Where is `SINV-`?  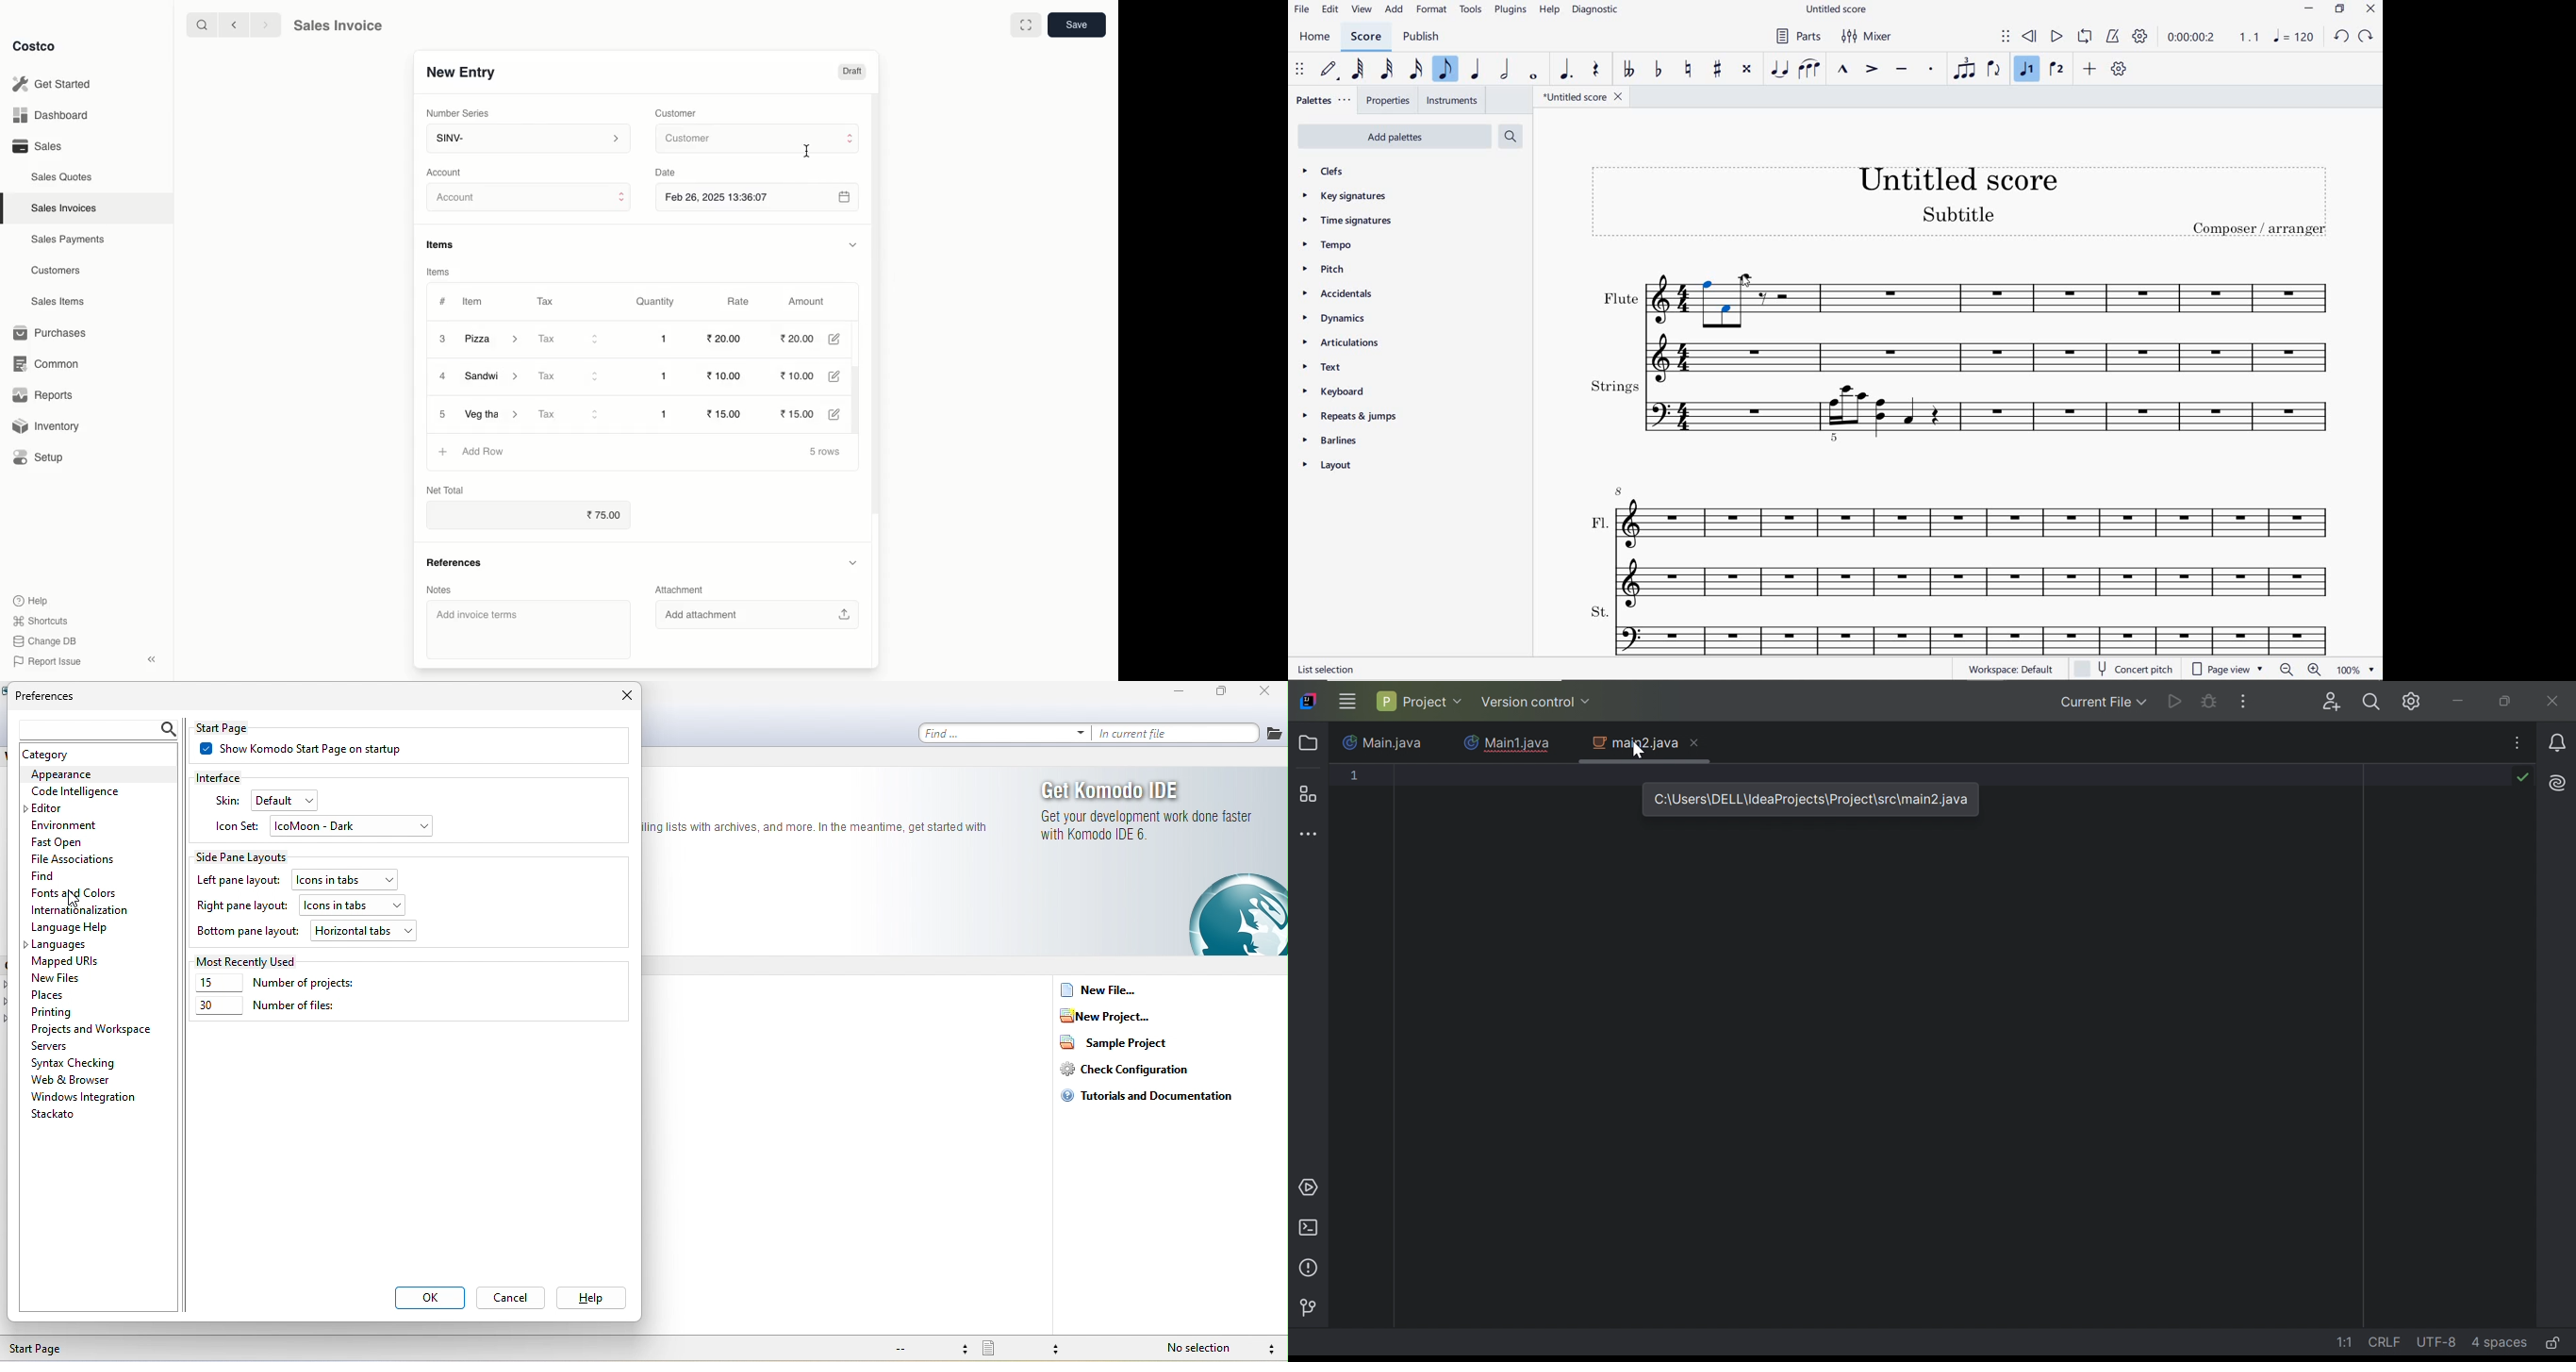 SINV- is located at coordinates (528, 140).